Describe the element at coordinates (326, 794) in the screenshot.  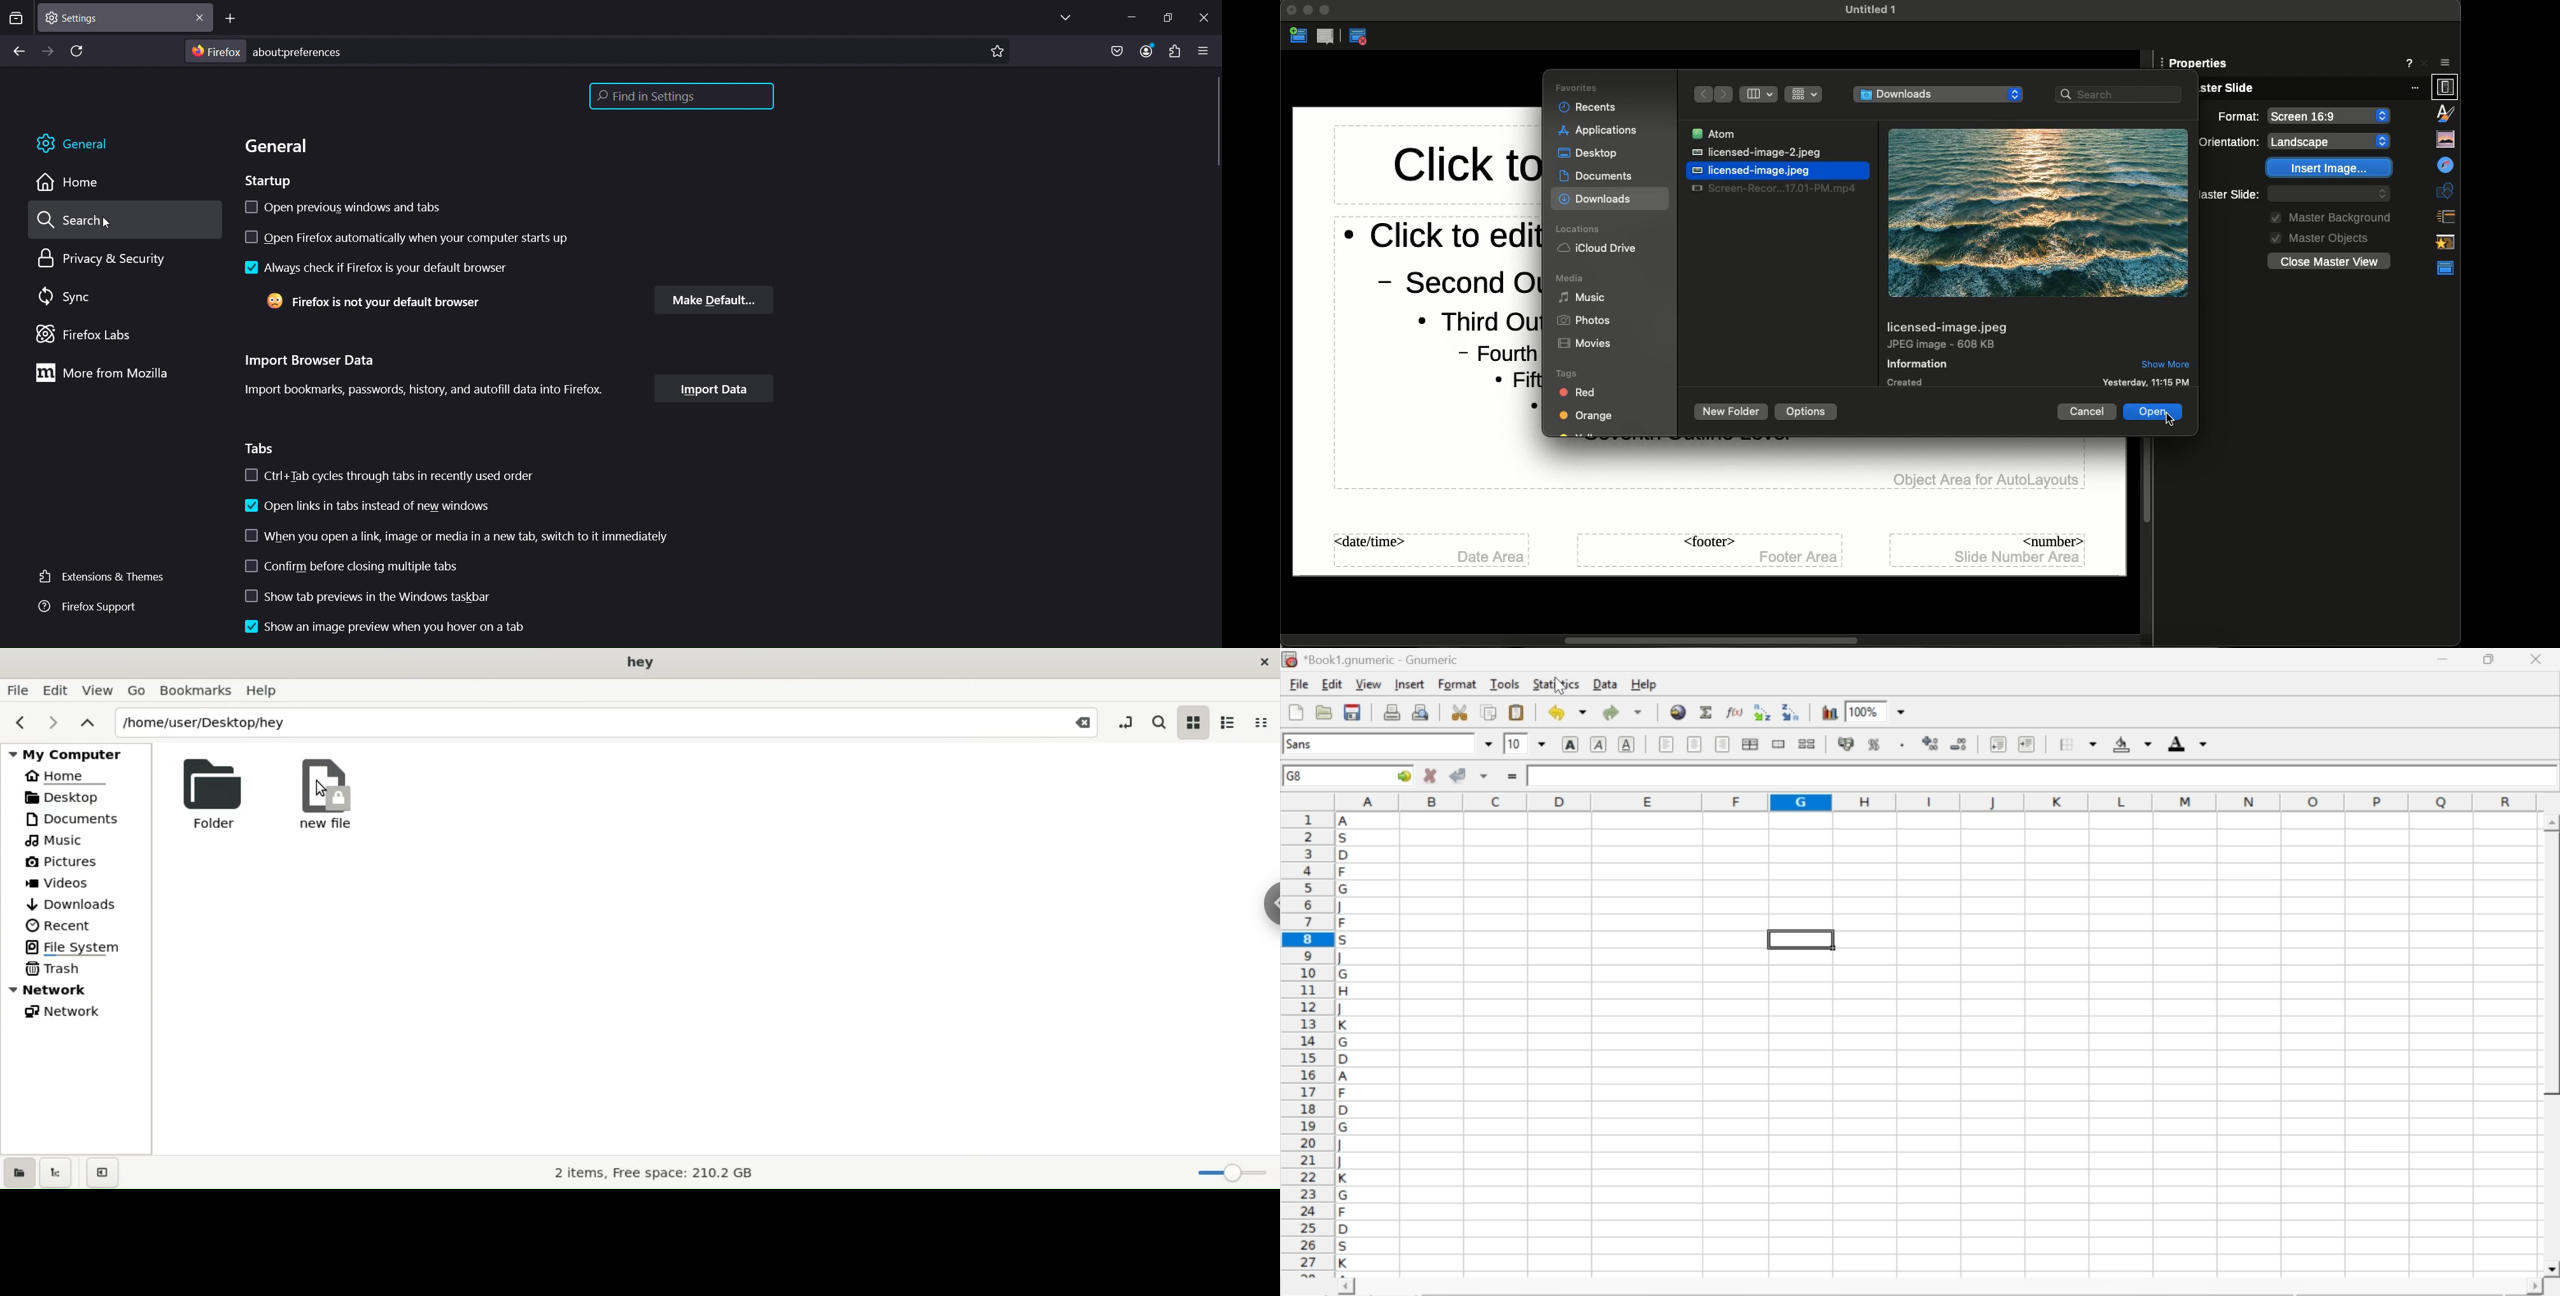
I see `new file` at that location.